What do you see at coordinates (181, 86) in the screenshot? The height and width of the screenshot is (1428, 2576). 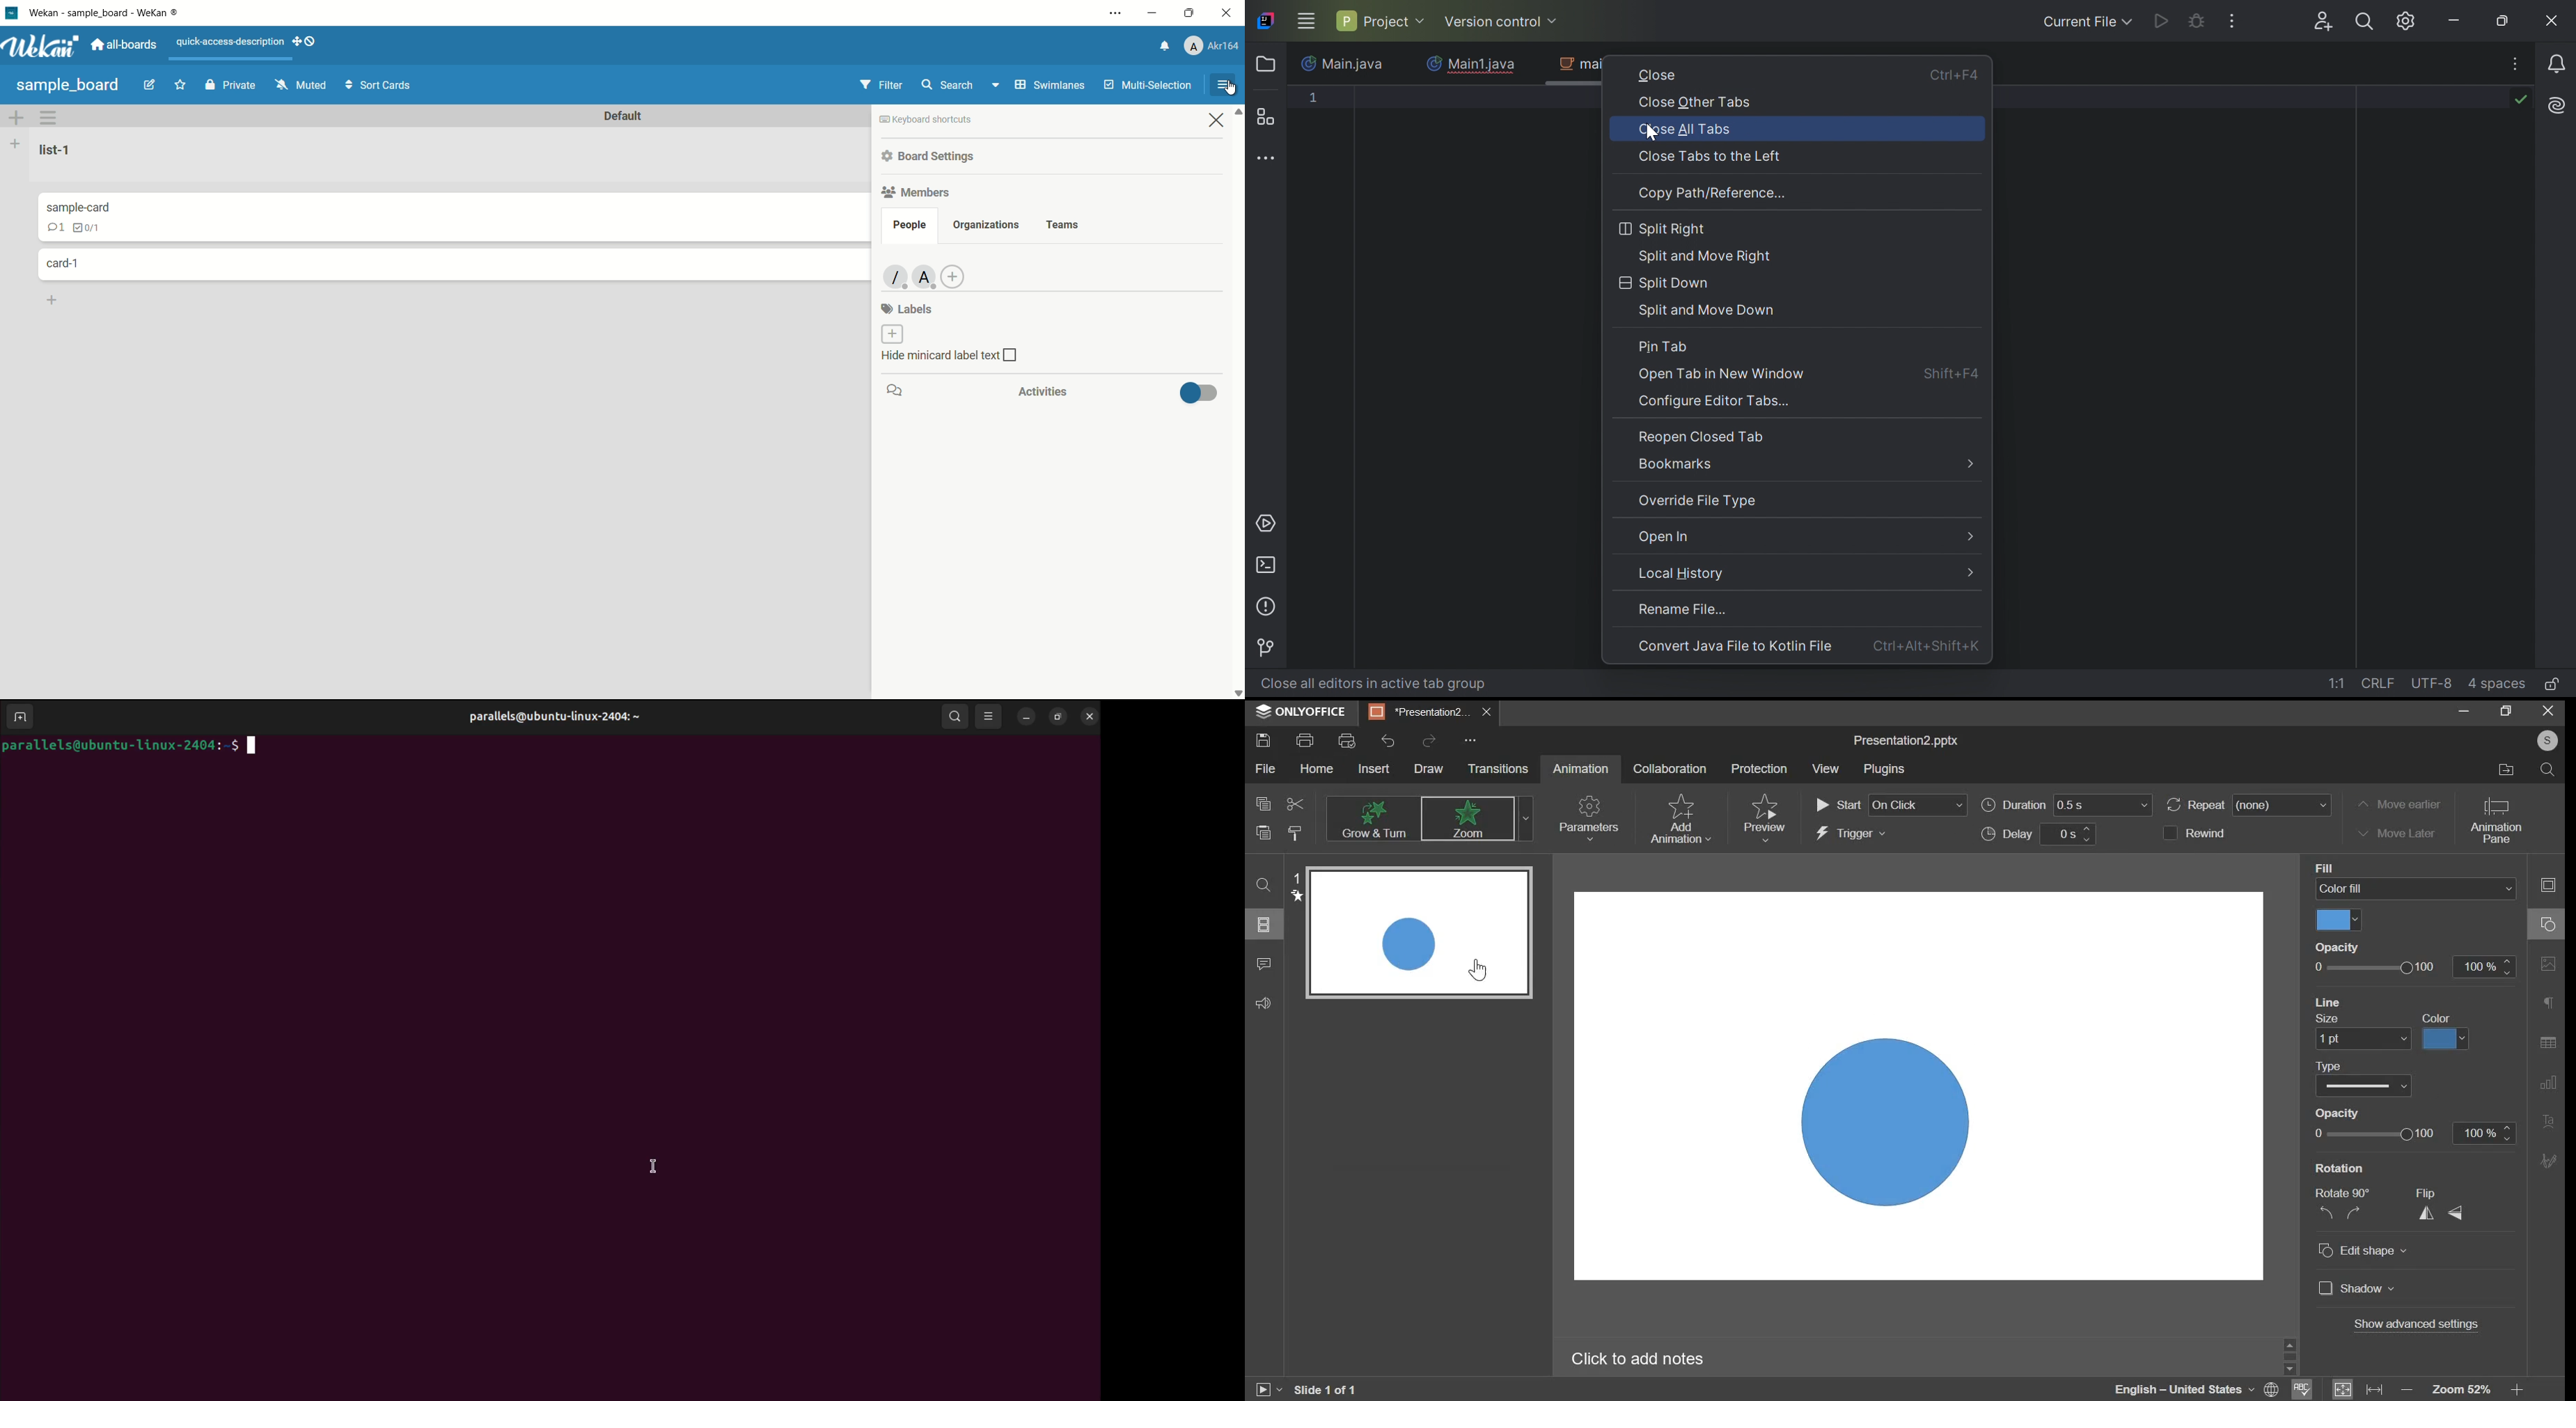 I see `star` at bounding box center [181, 86].